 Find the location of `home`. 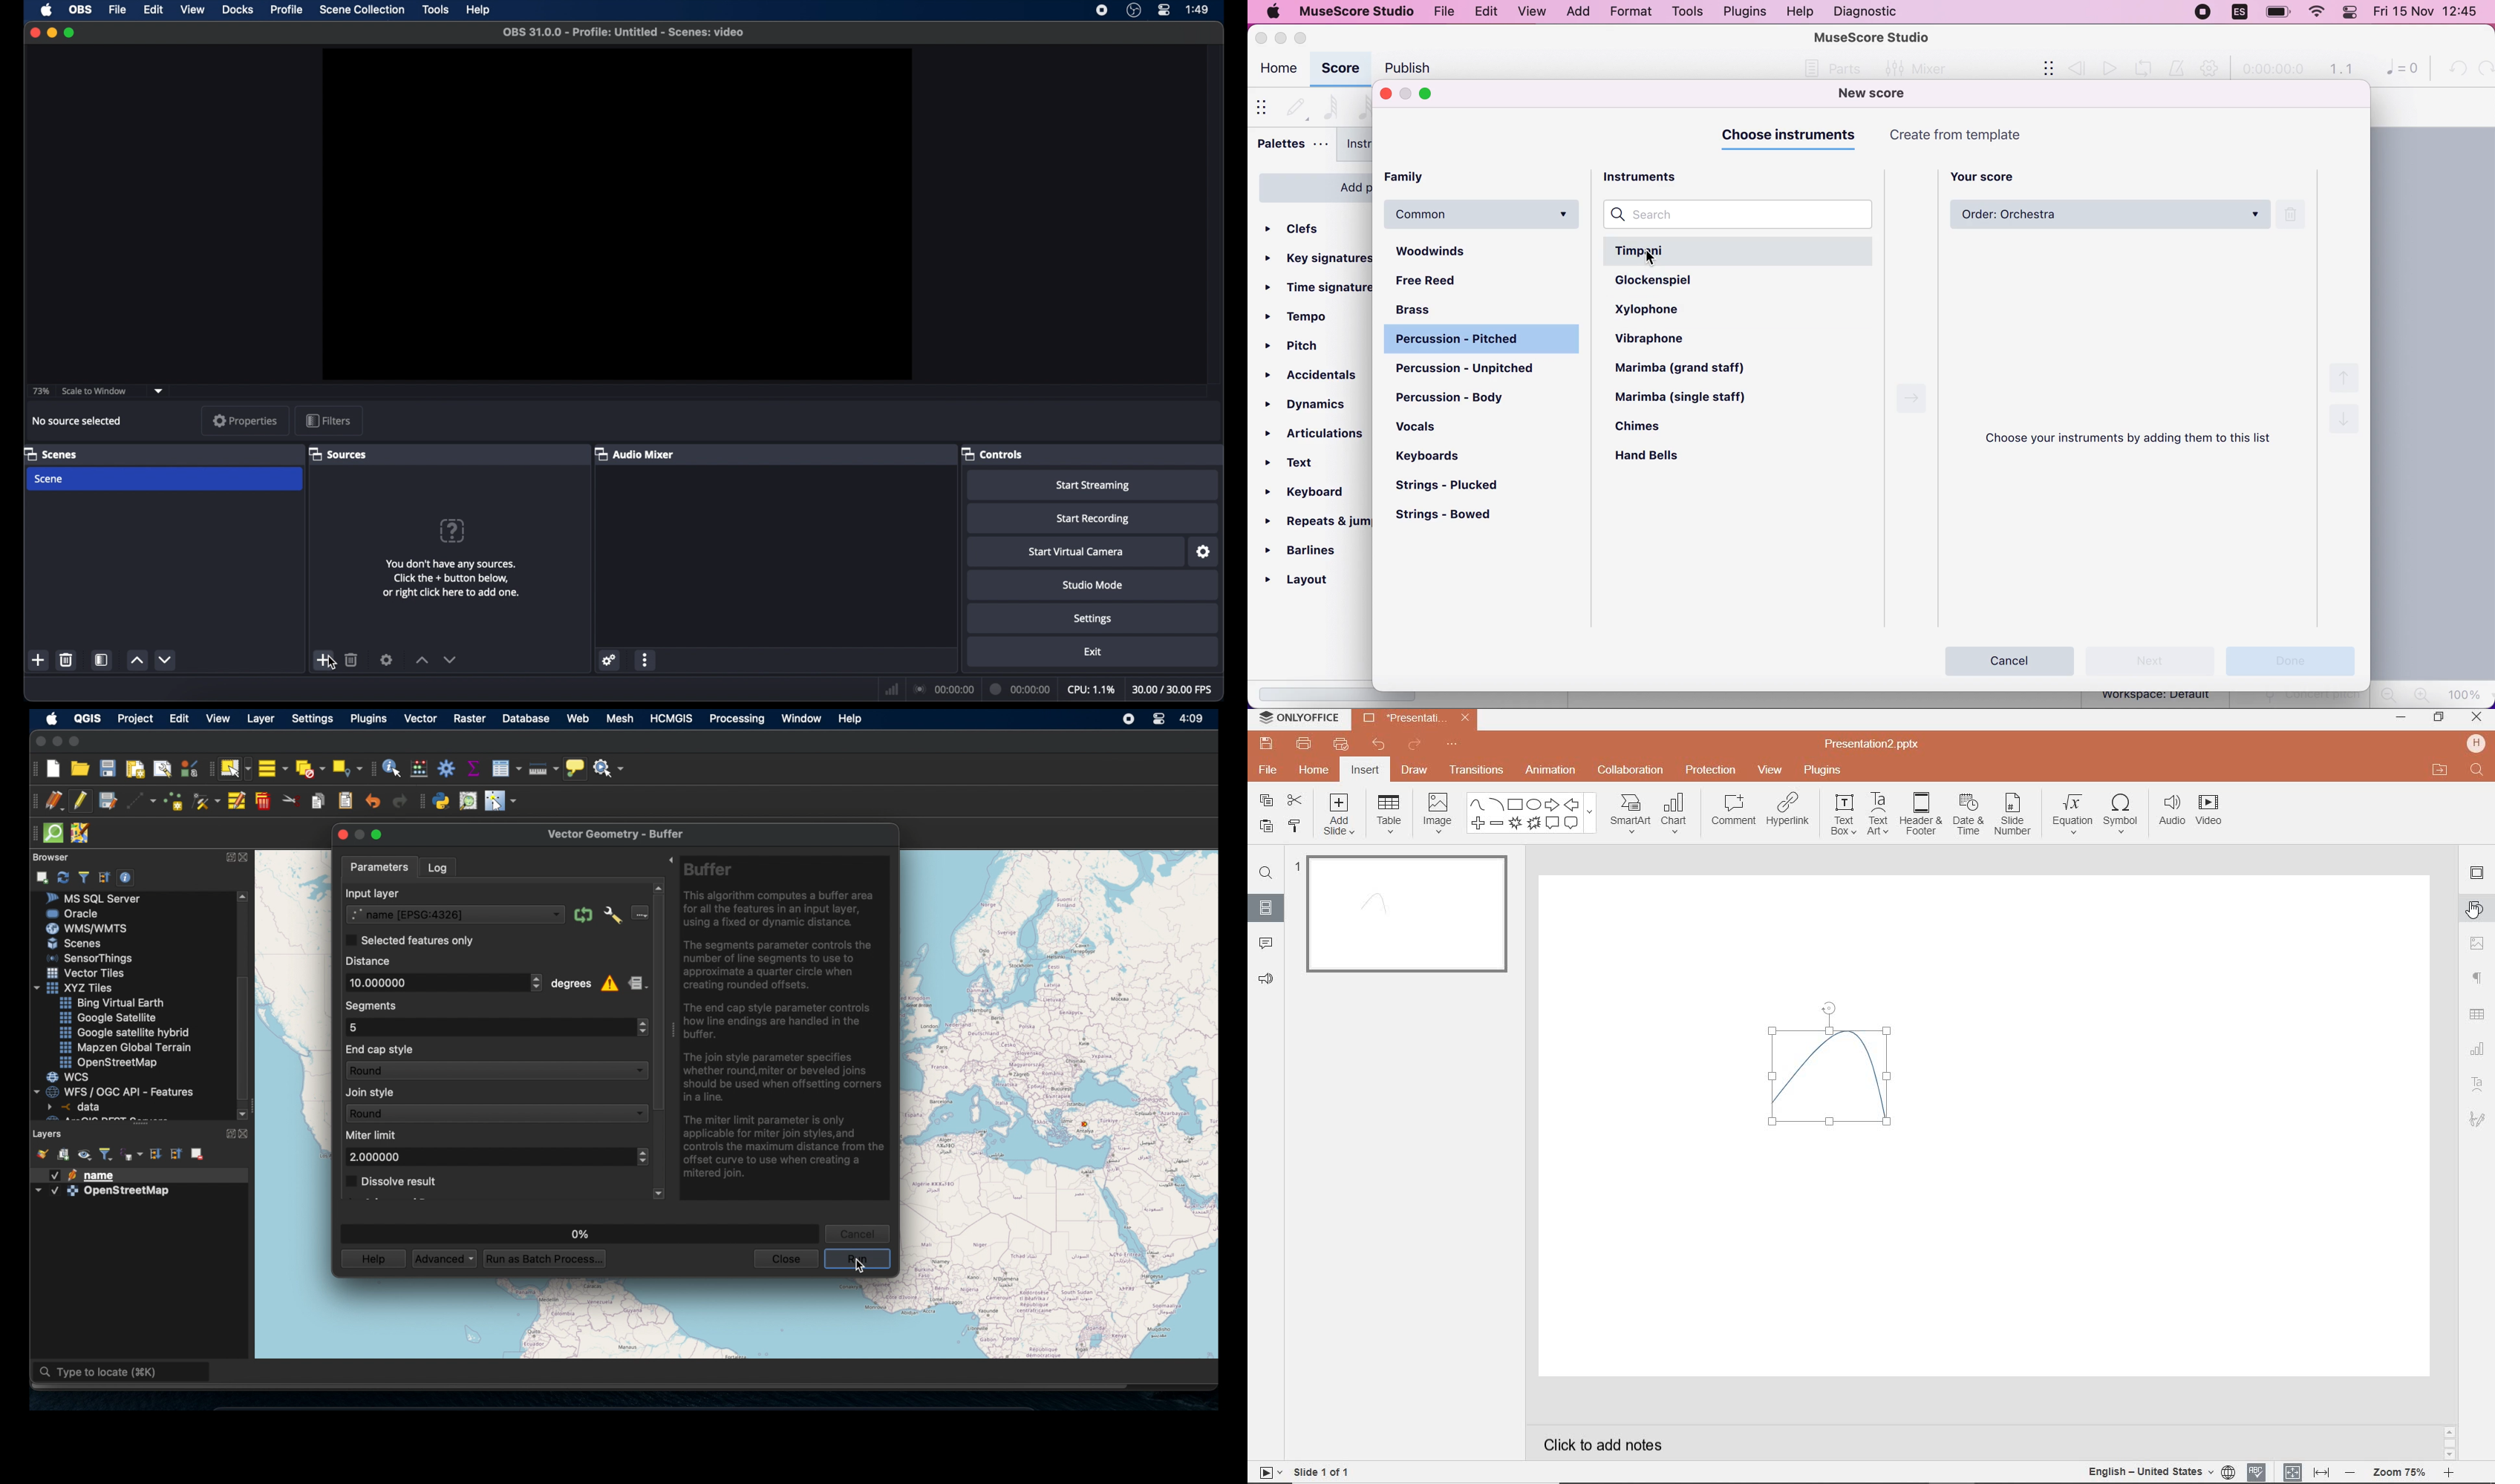

home is located at coordinates (1277, 70).